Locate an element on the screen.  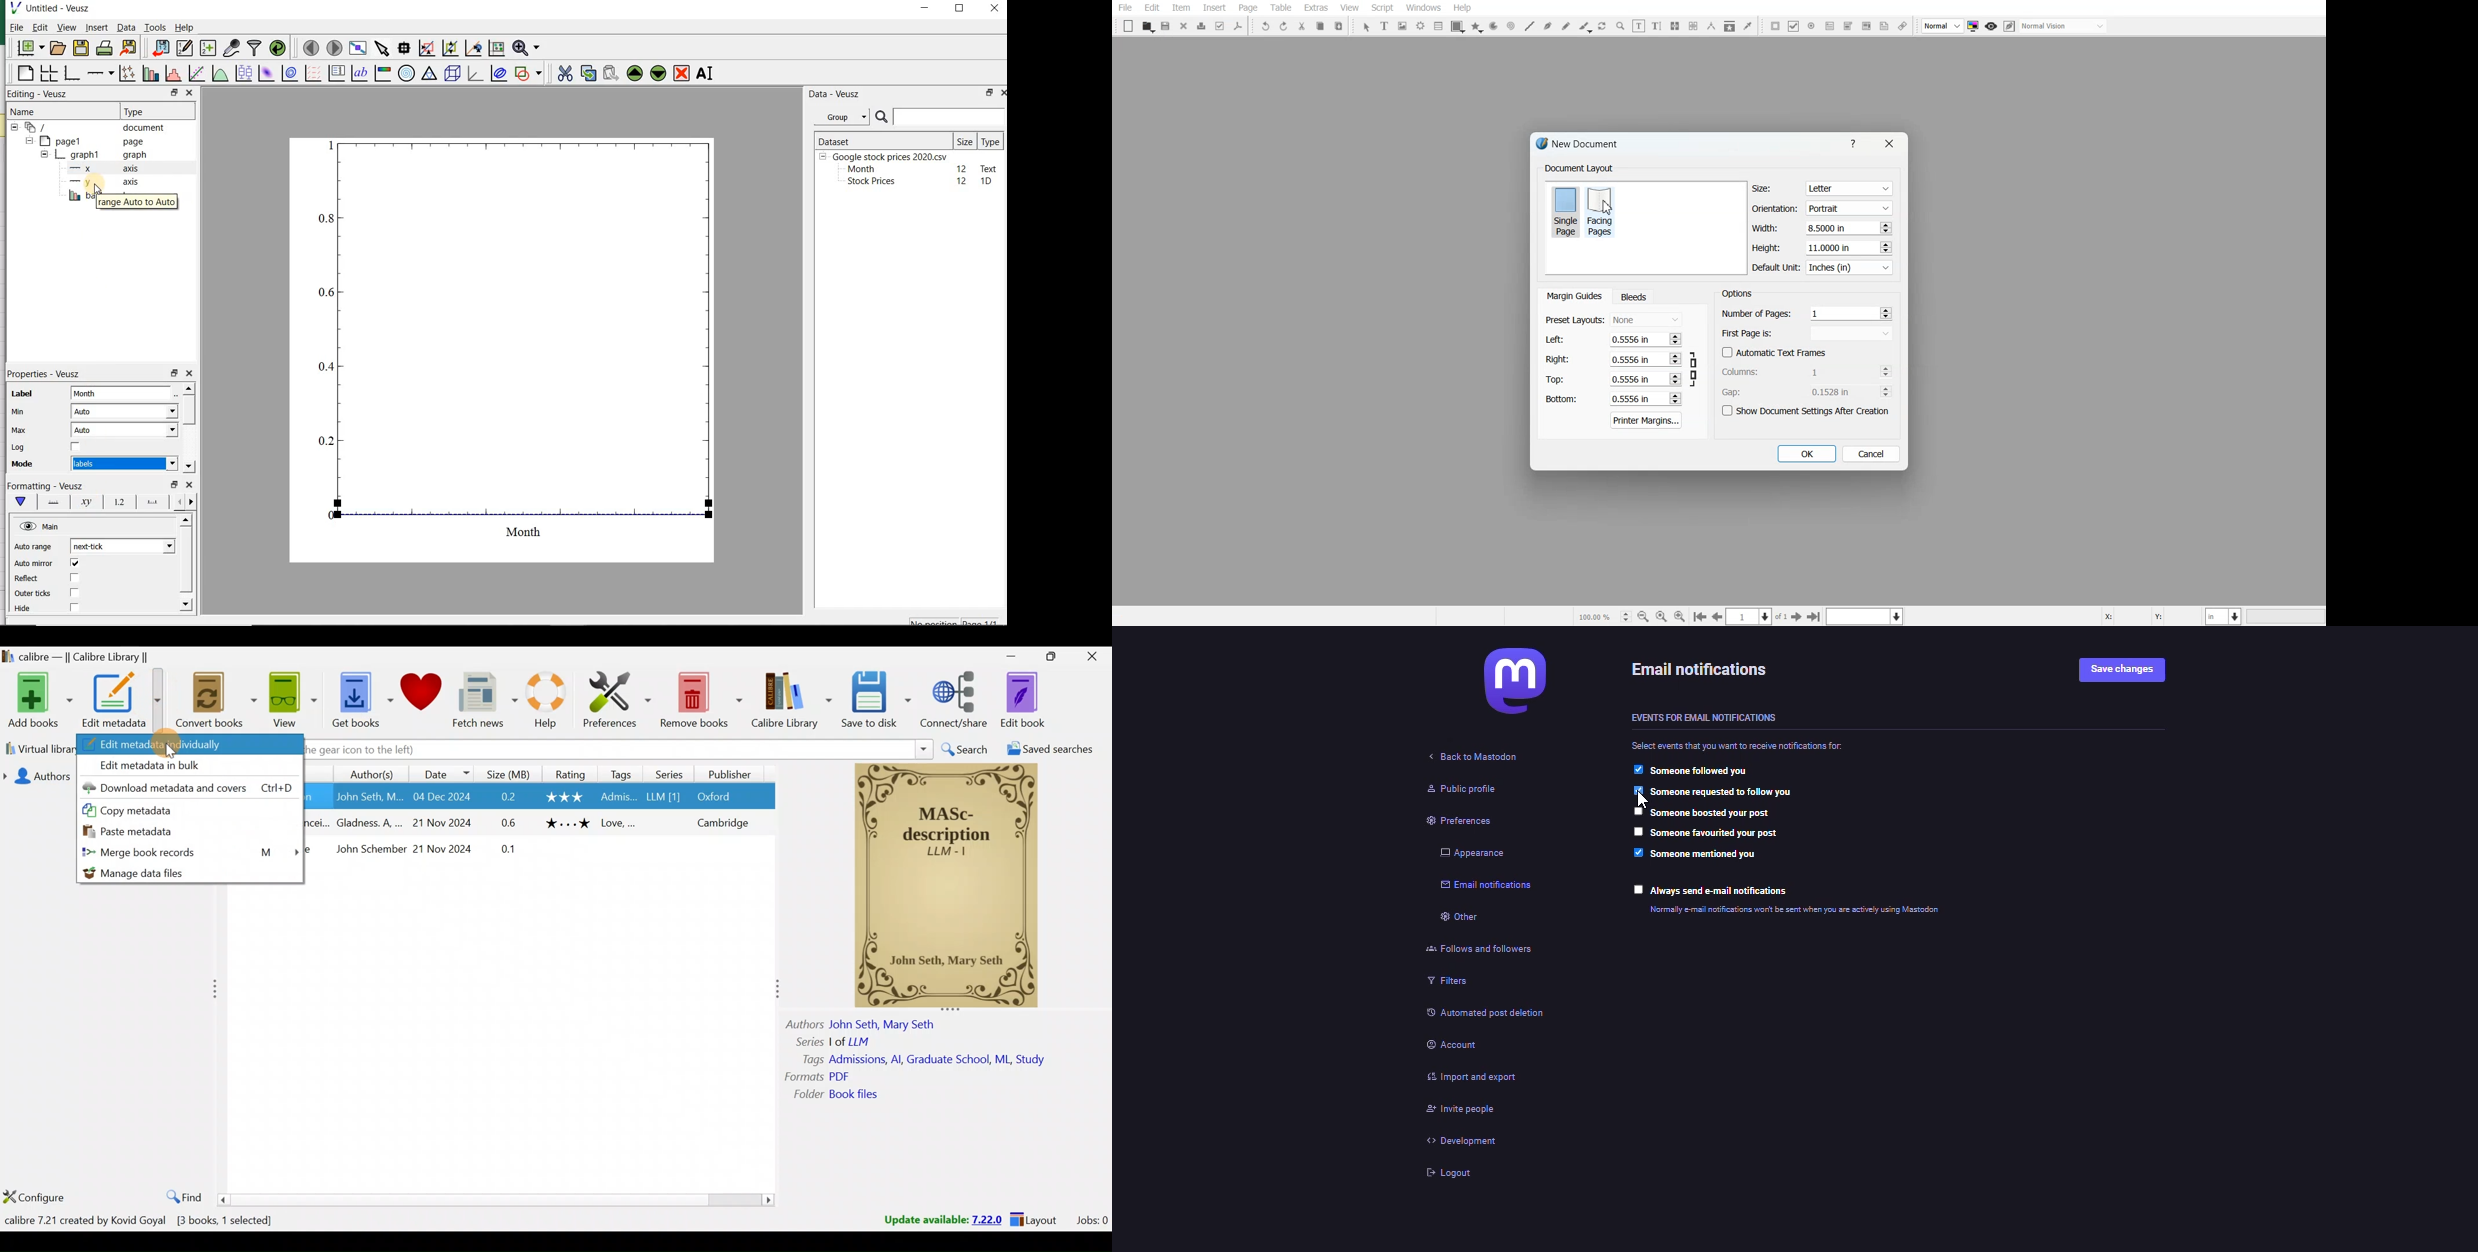
Edit Text is located at coordinates (1656, 26).